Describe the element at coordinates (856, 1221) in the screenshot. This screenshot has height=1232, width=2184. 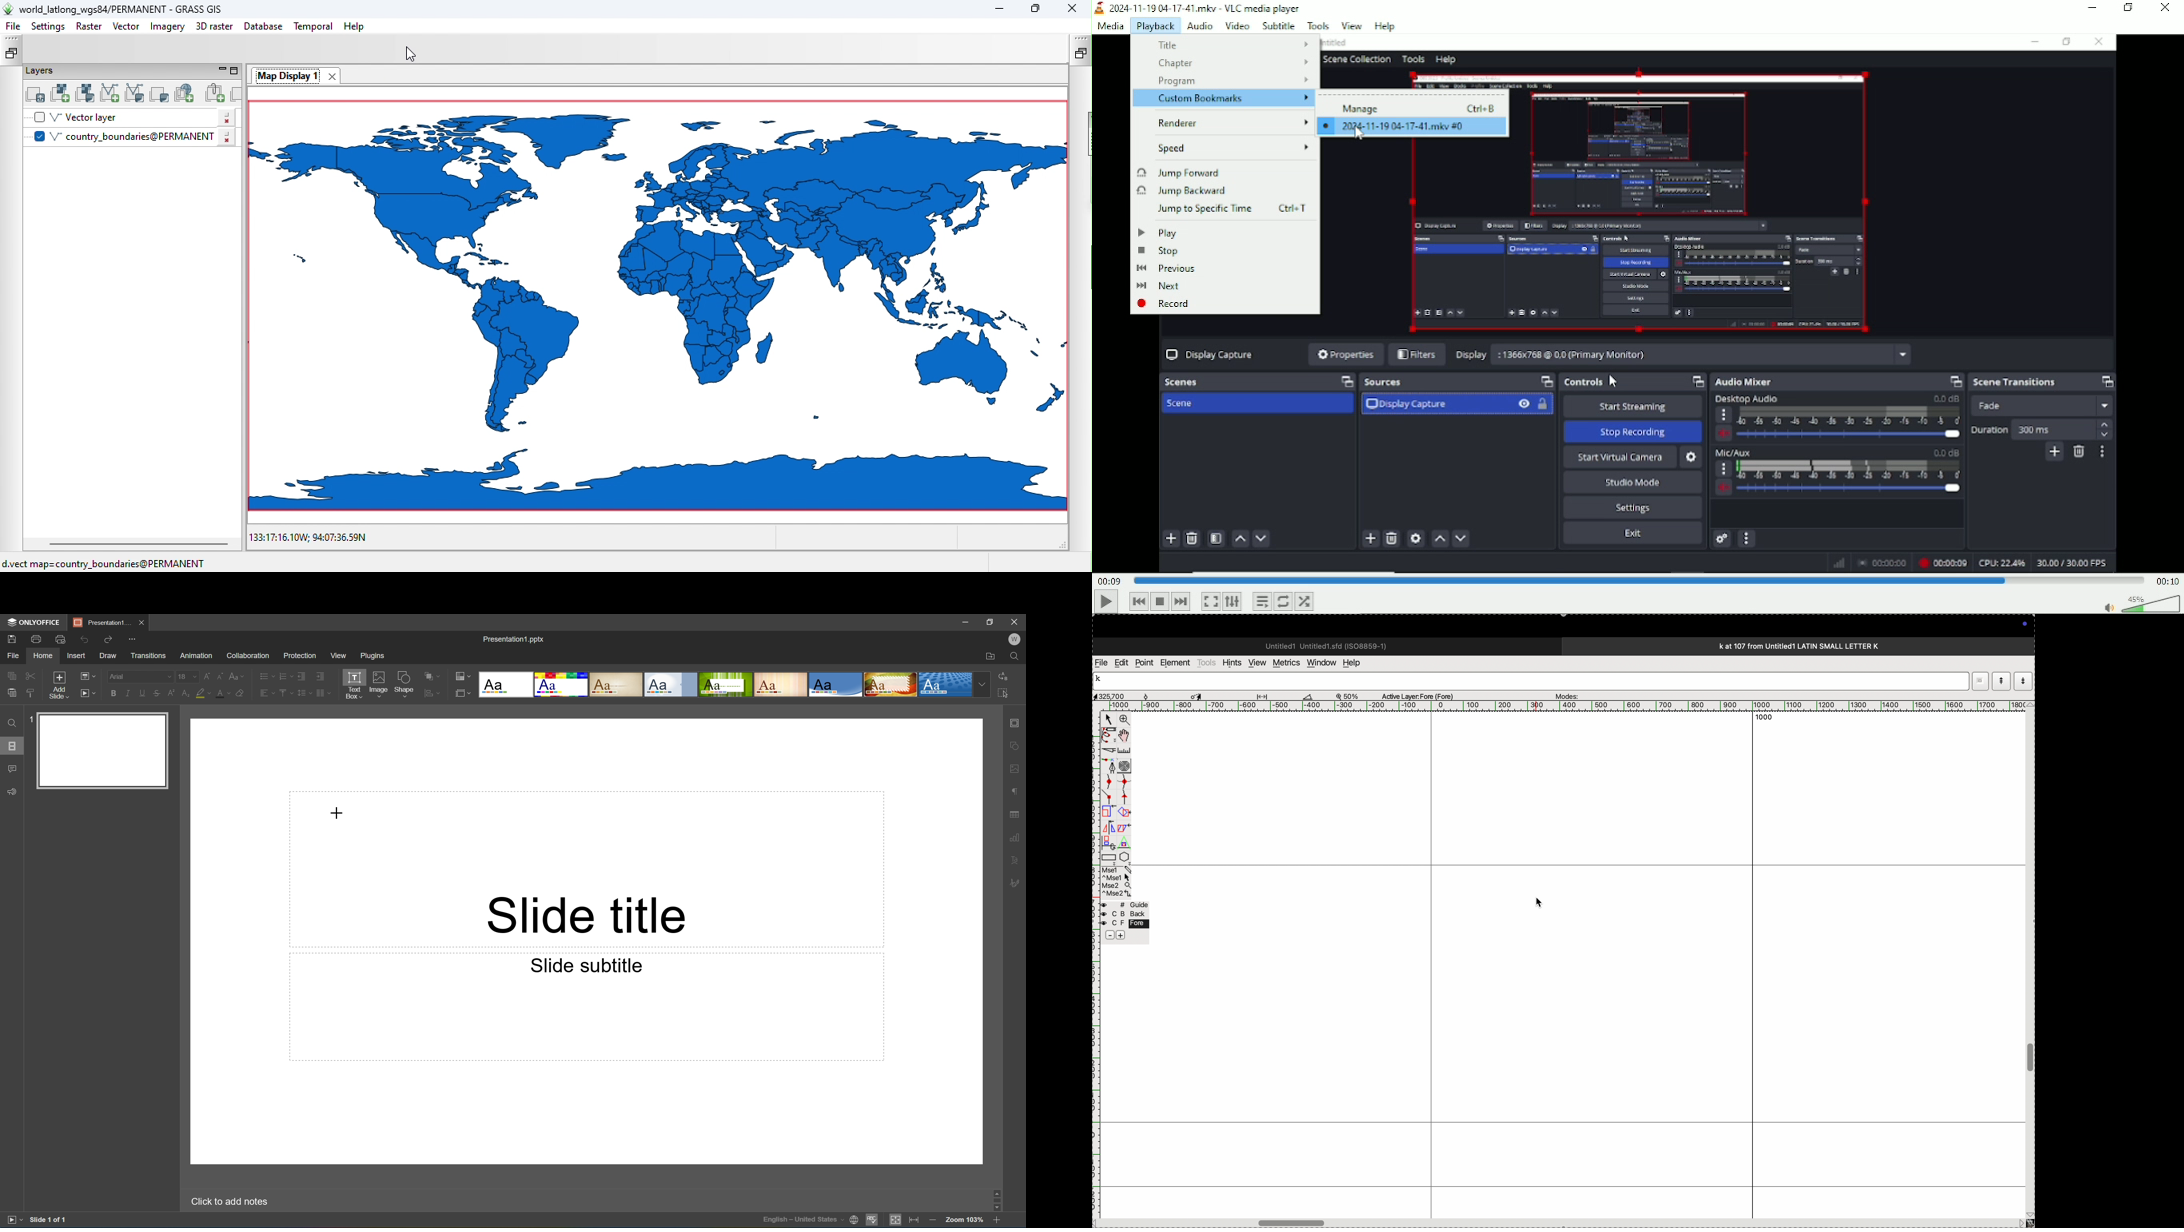
I see `Set document language` at that location.